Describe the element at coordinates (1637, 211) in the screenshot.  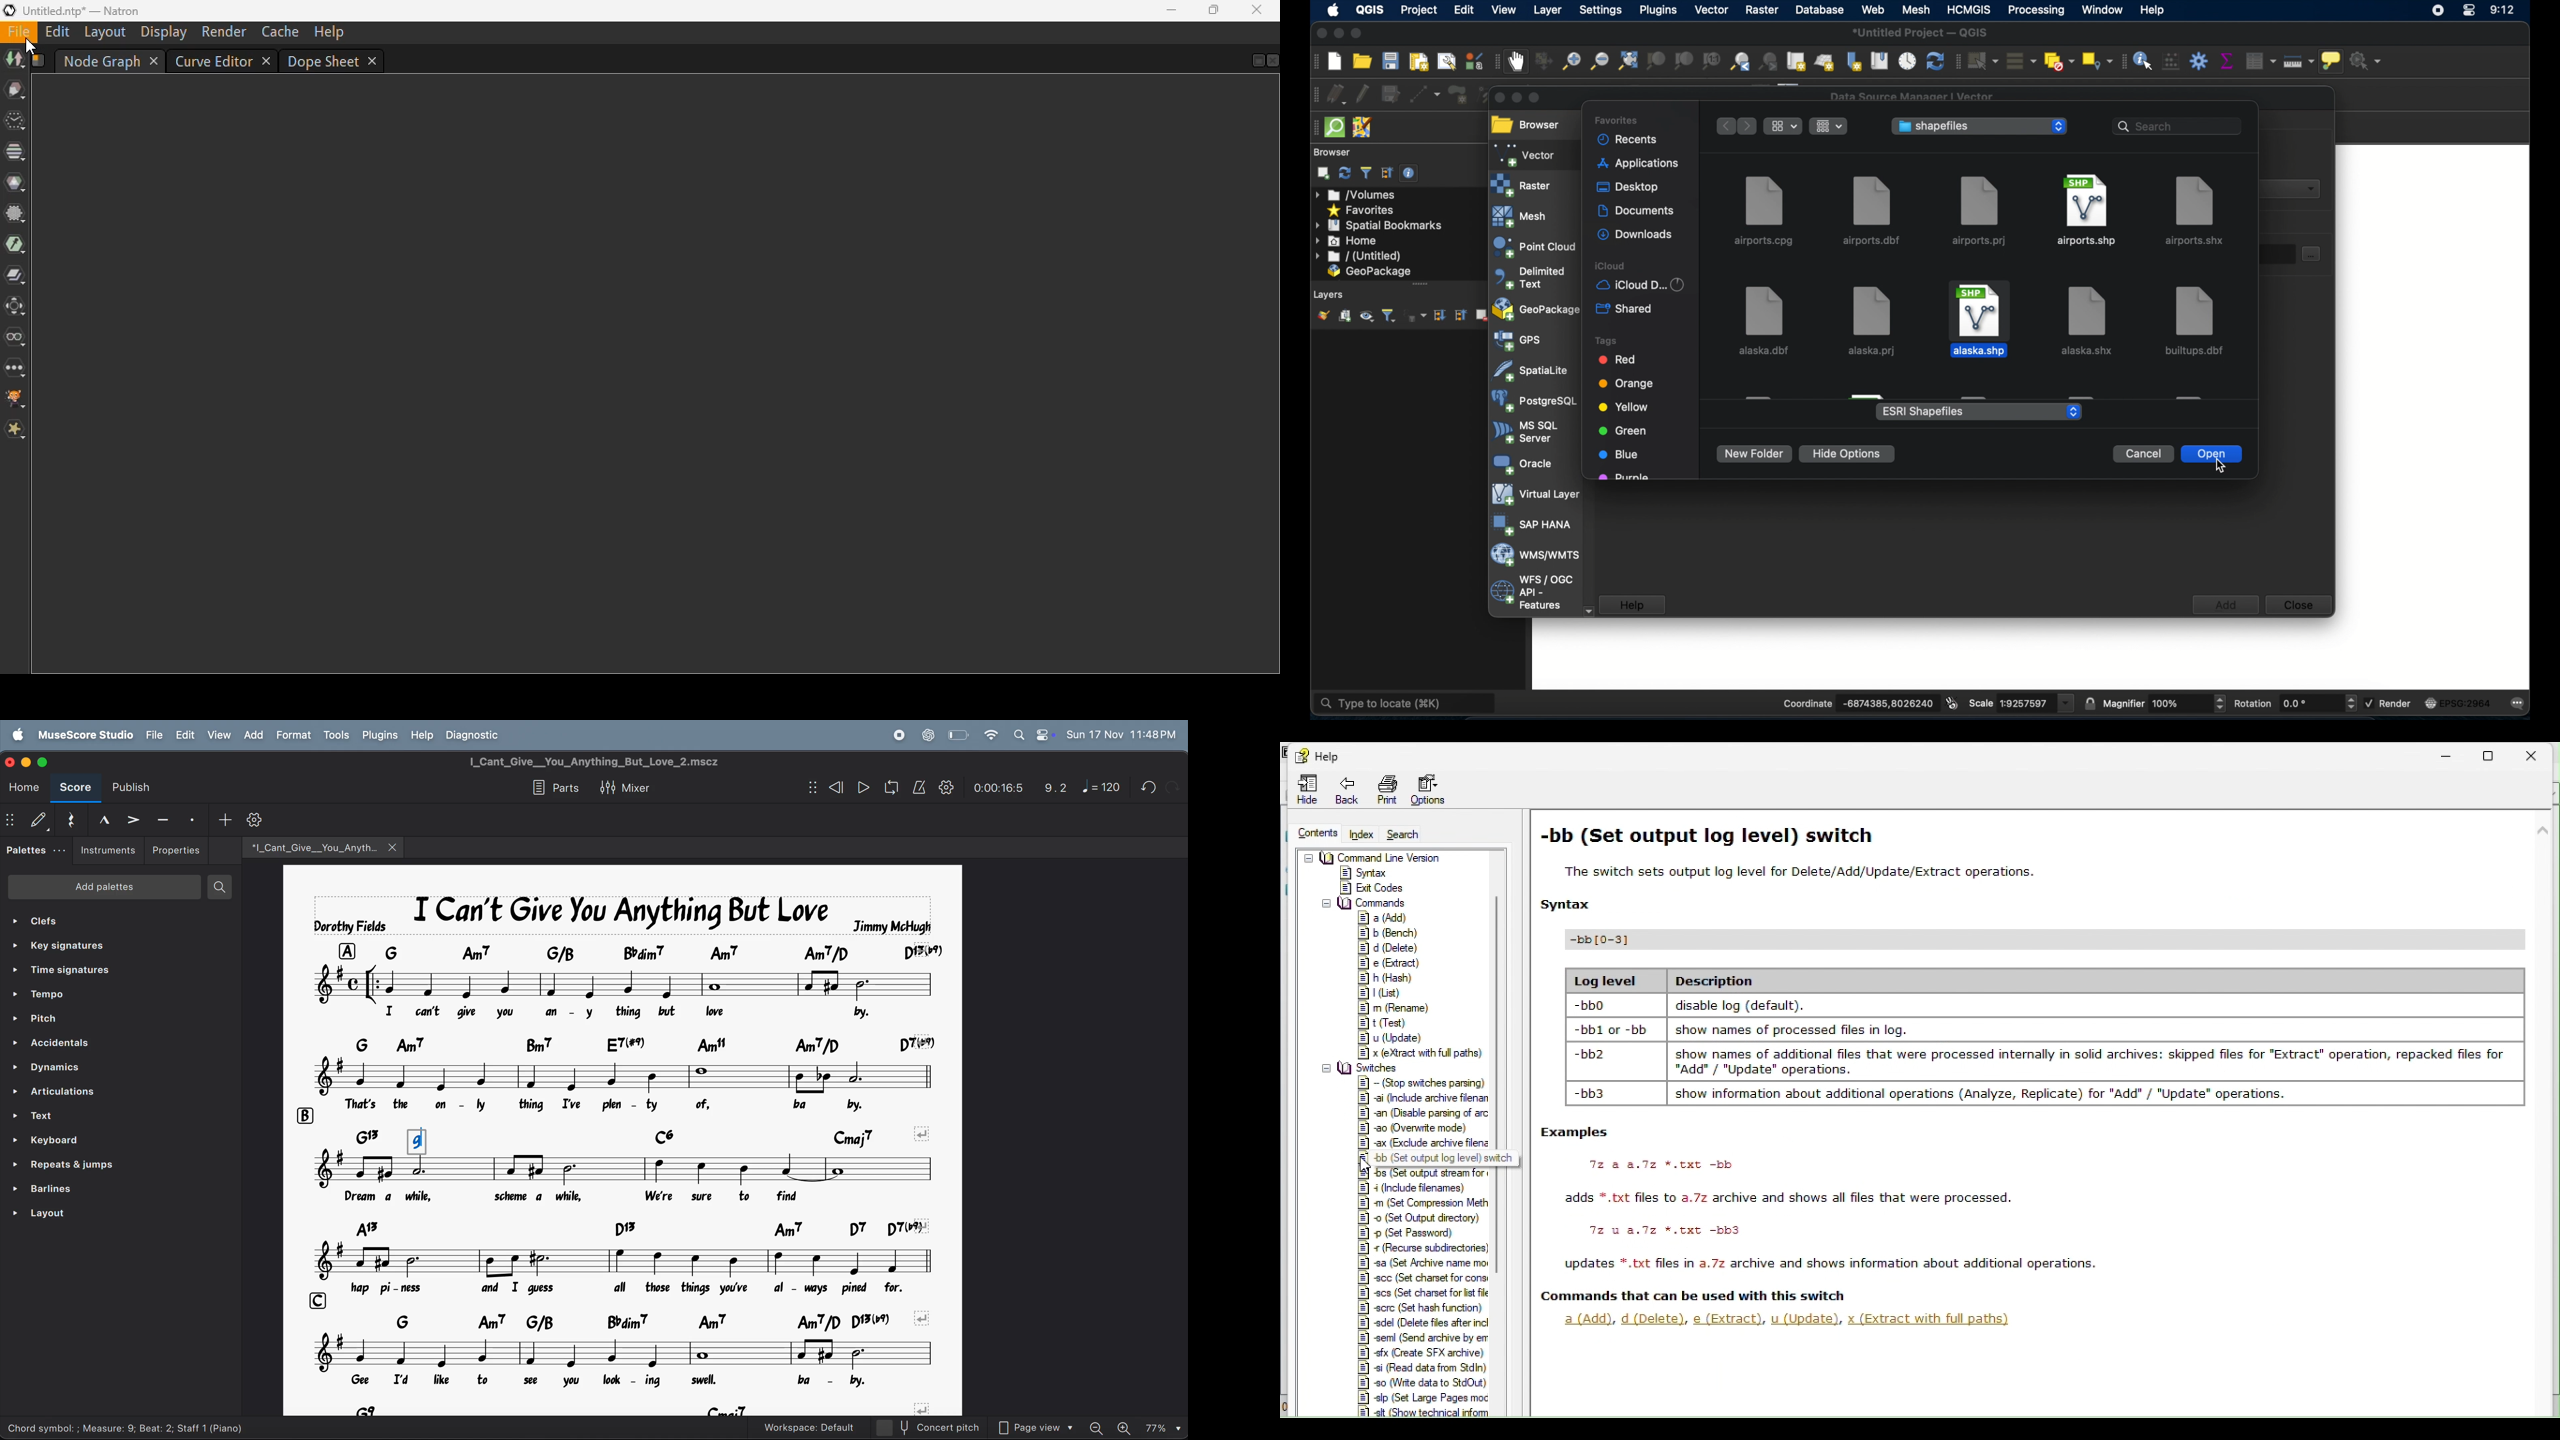
I see `documents` at that location.